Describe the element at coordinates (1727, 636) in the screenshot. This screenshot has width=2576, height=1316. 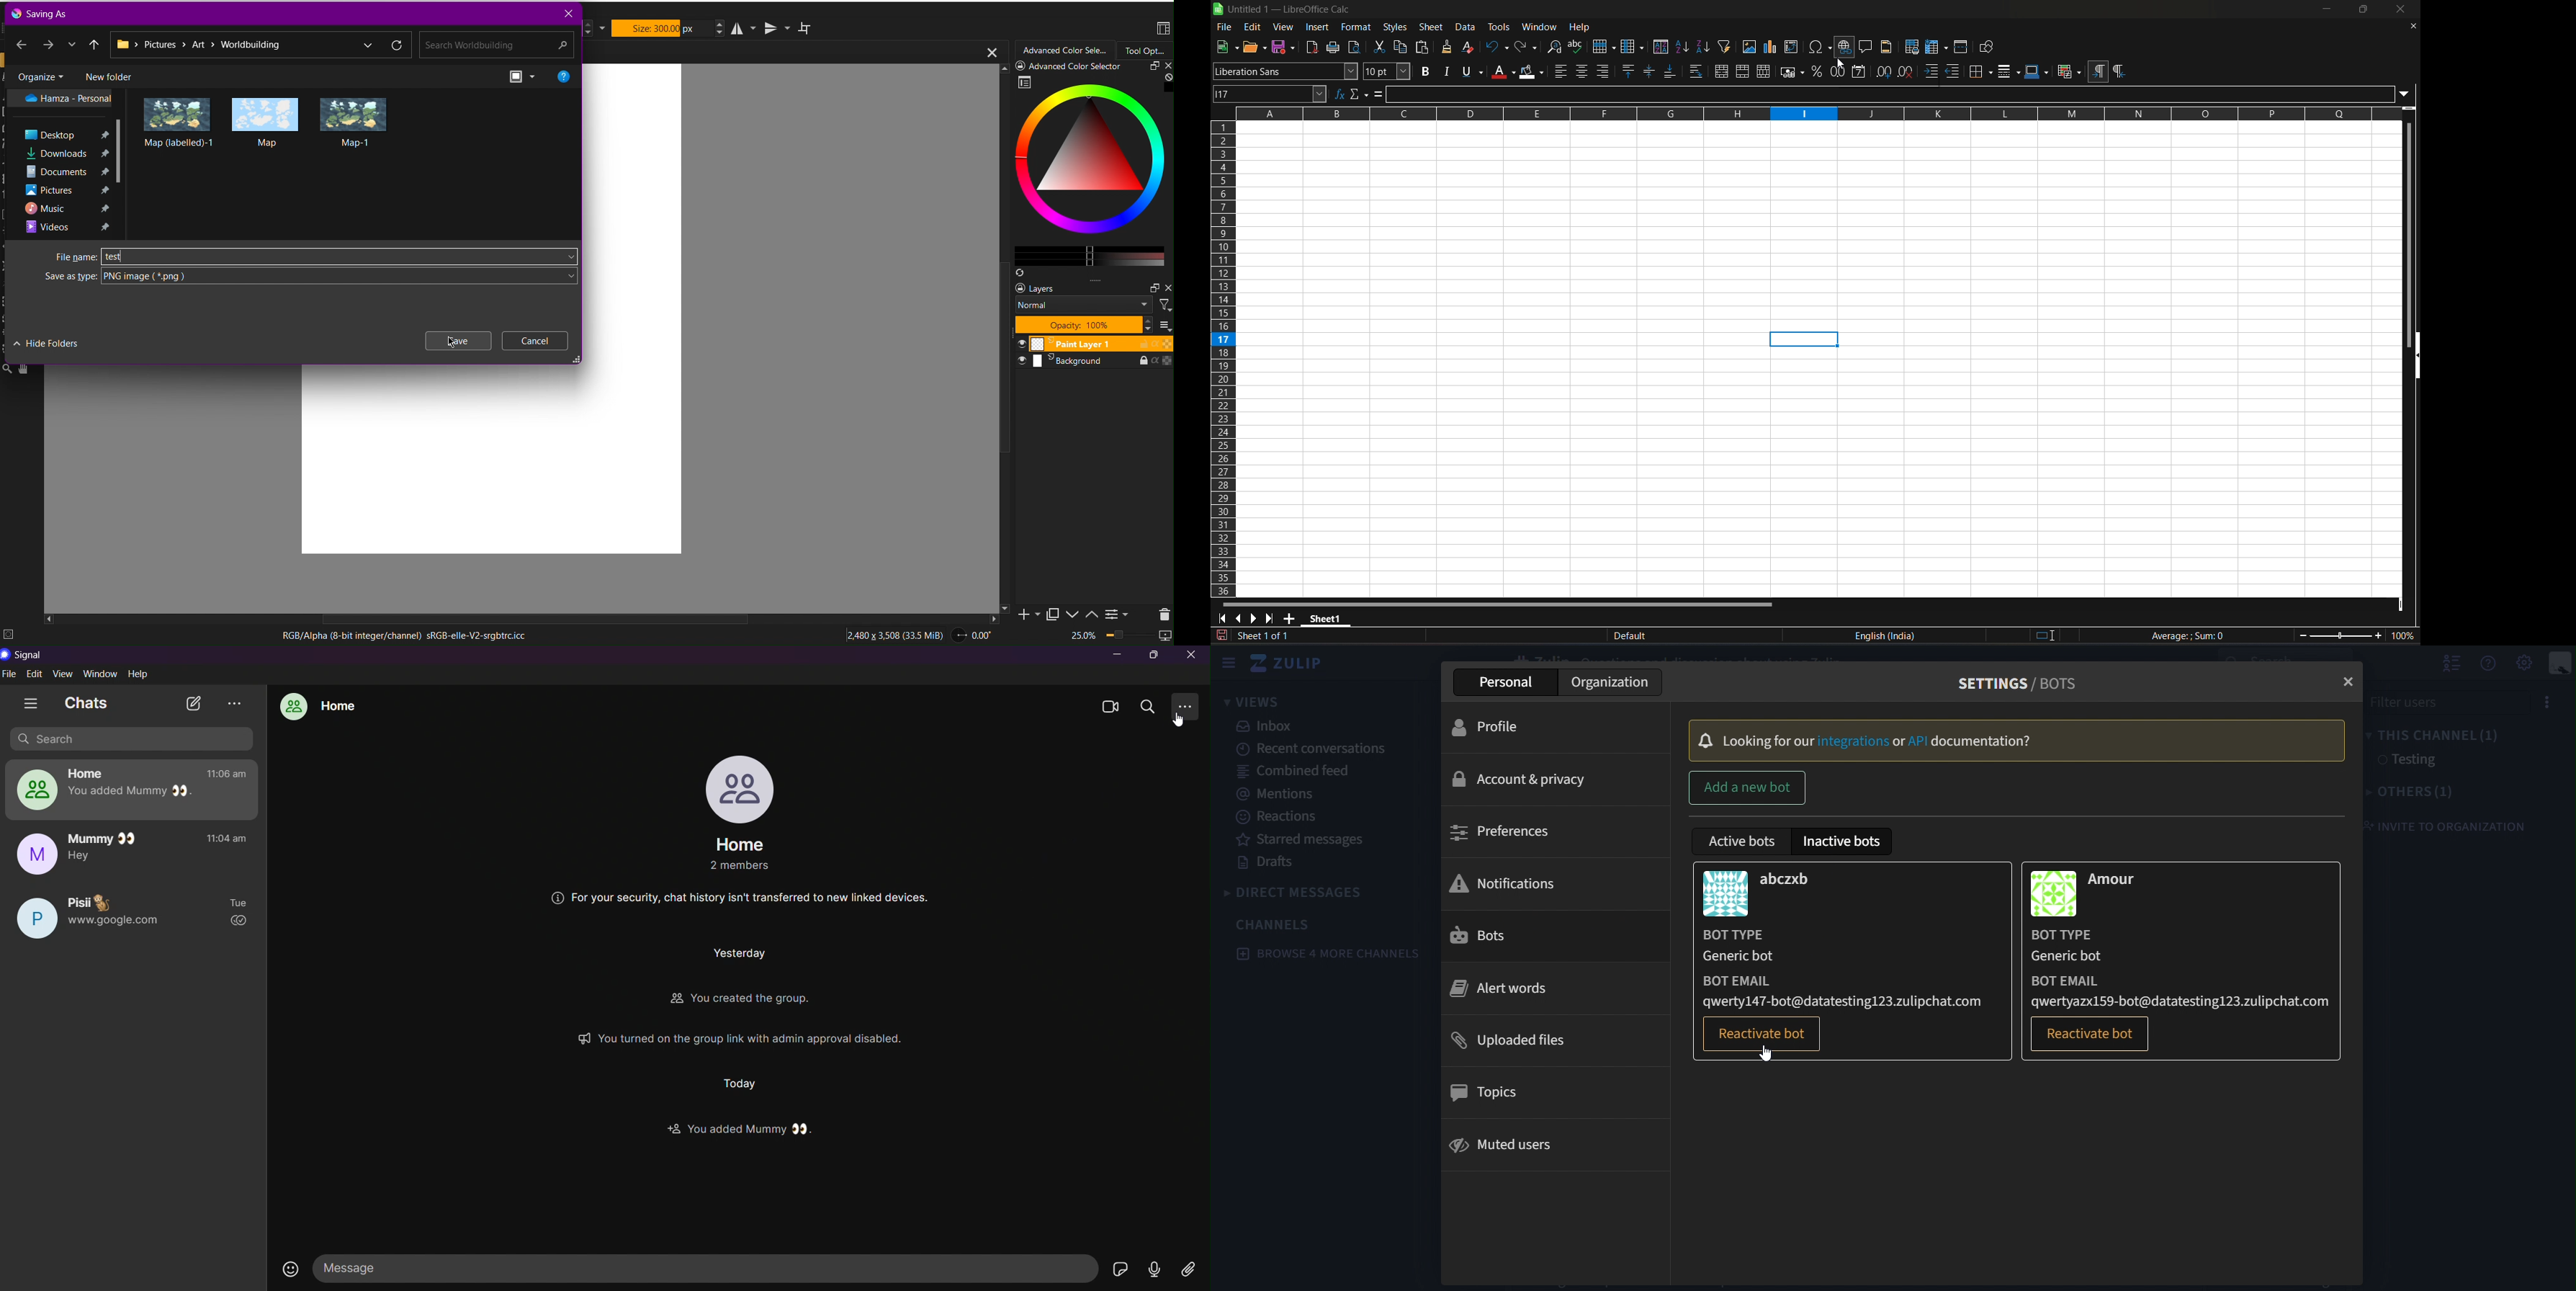
I see `default` at that location.